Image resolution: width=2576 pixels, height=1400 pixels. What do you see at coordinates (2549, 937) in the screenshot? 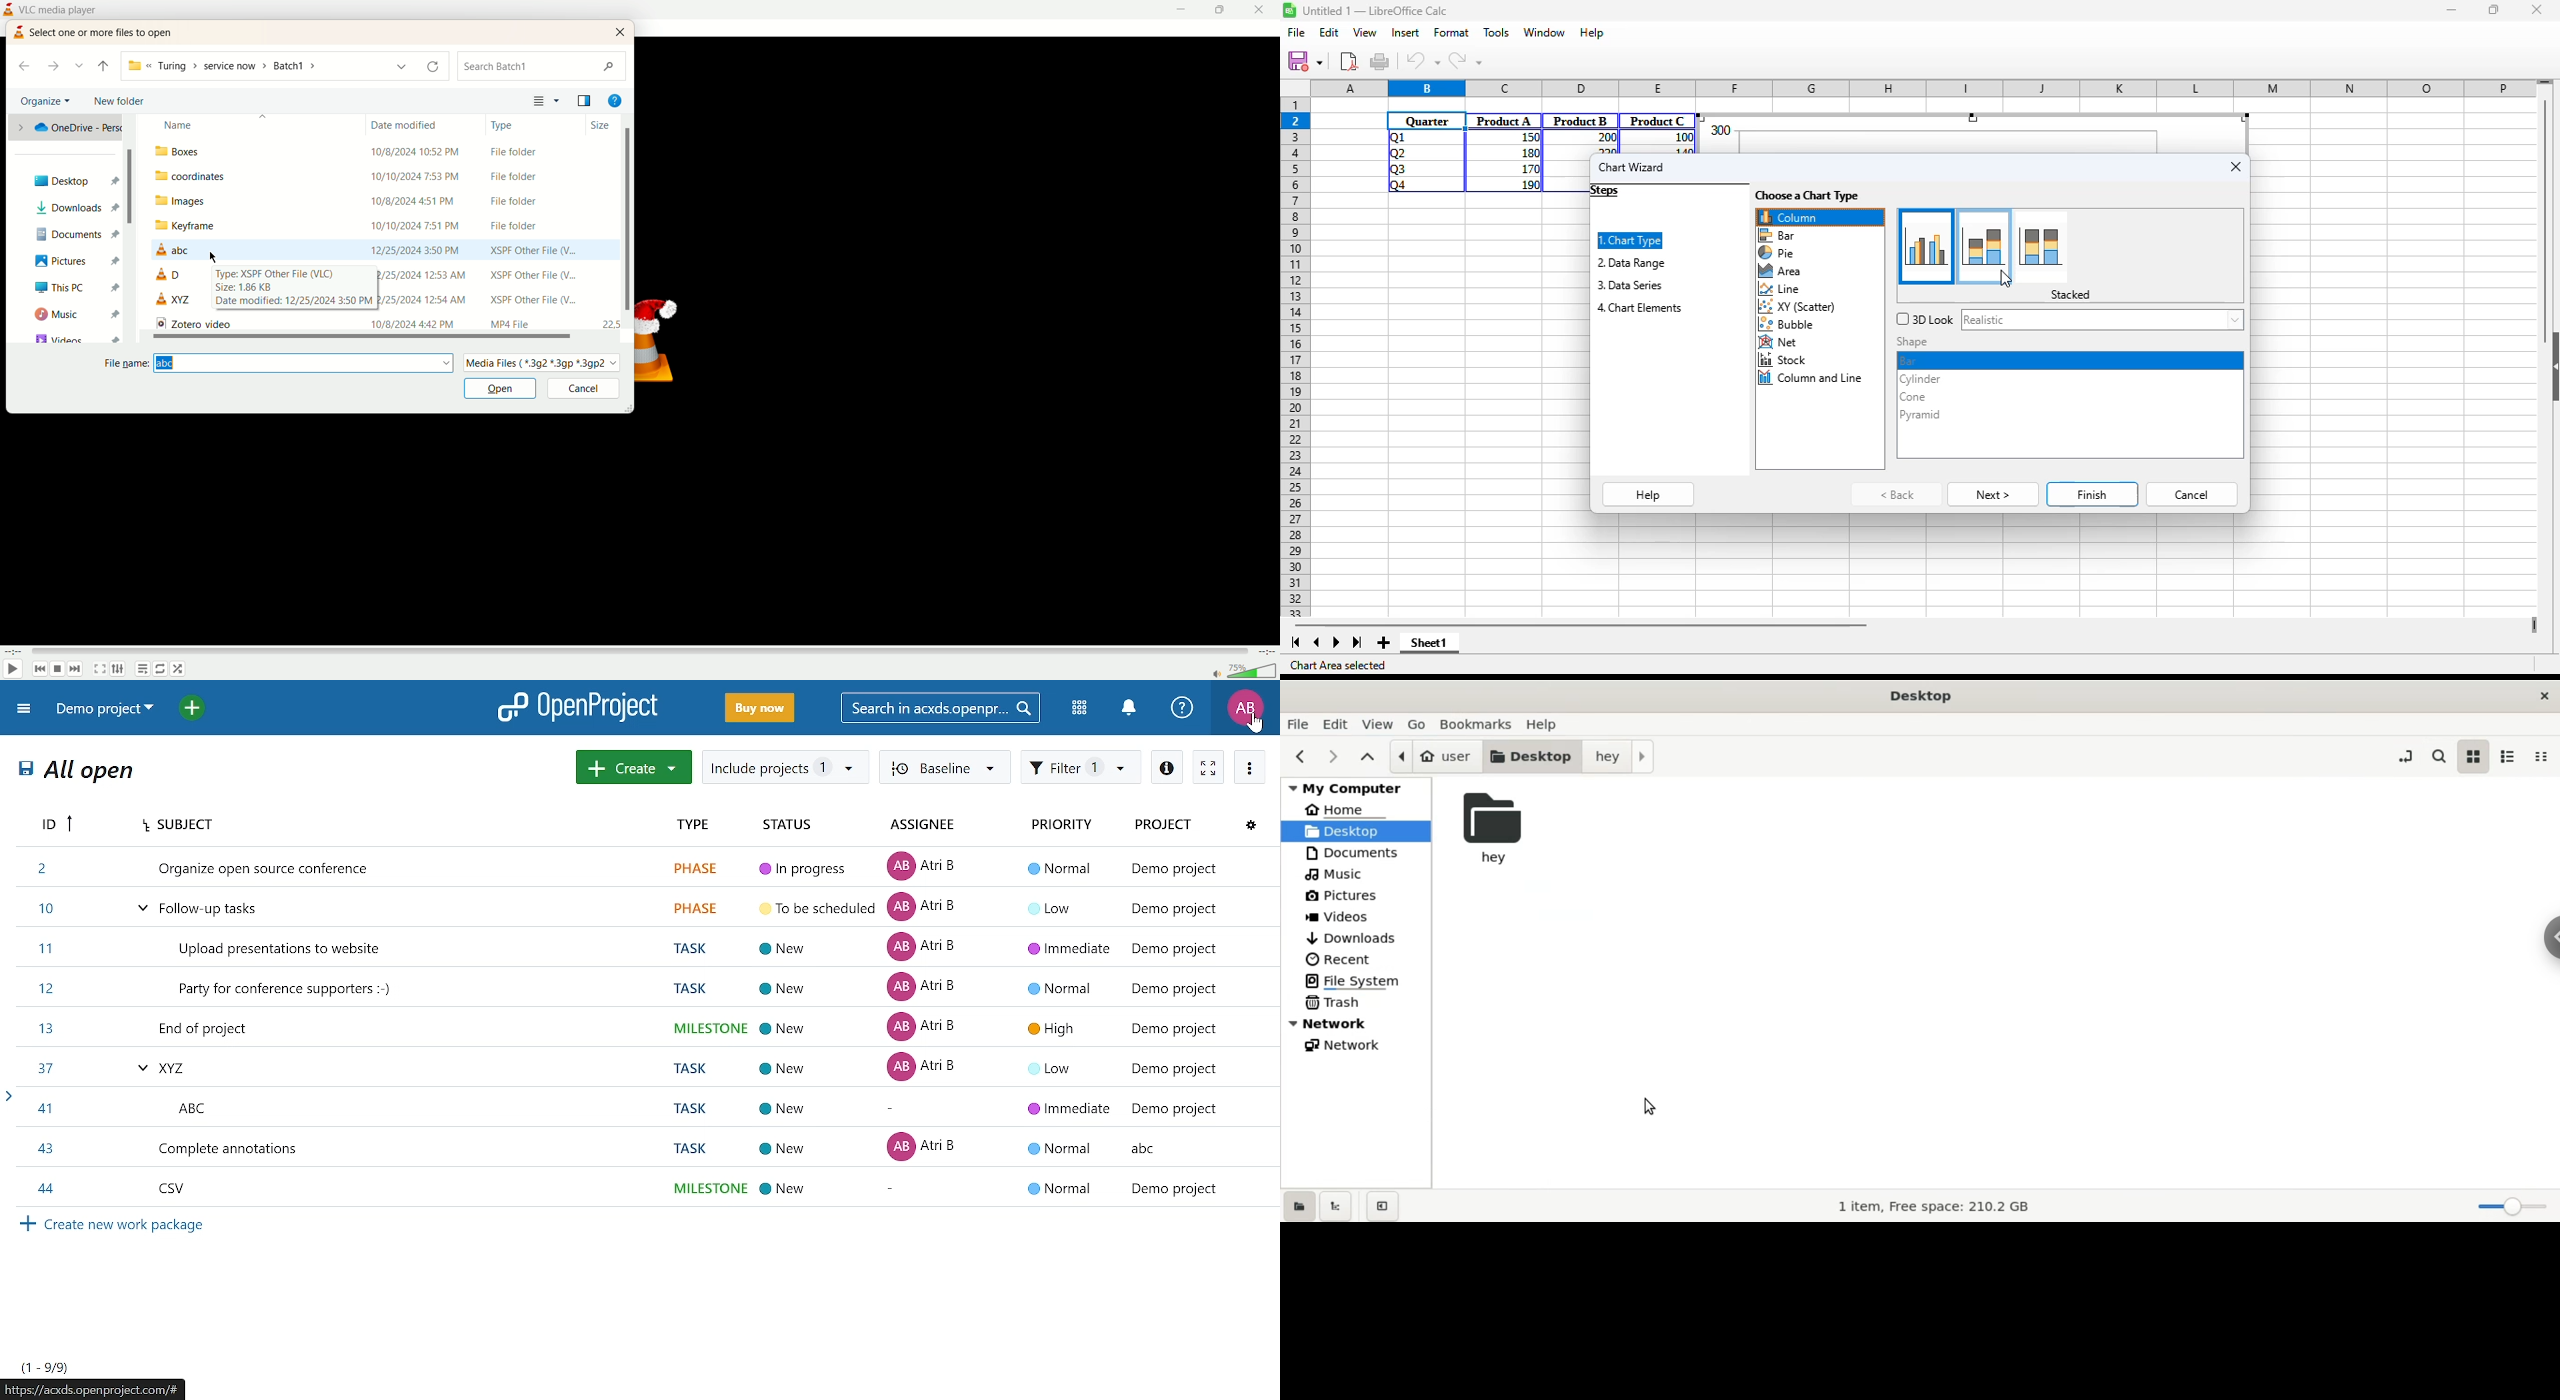
I see `Chrome options` at bounding box center [2549, 937].